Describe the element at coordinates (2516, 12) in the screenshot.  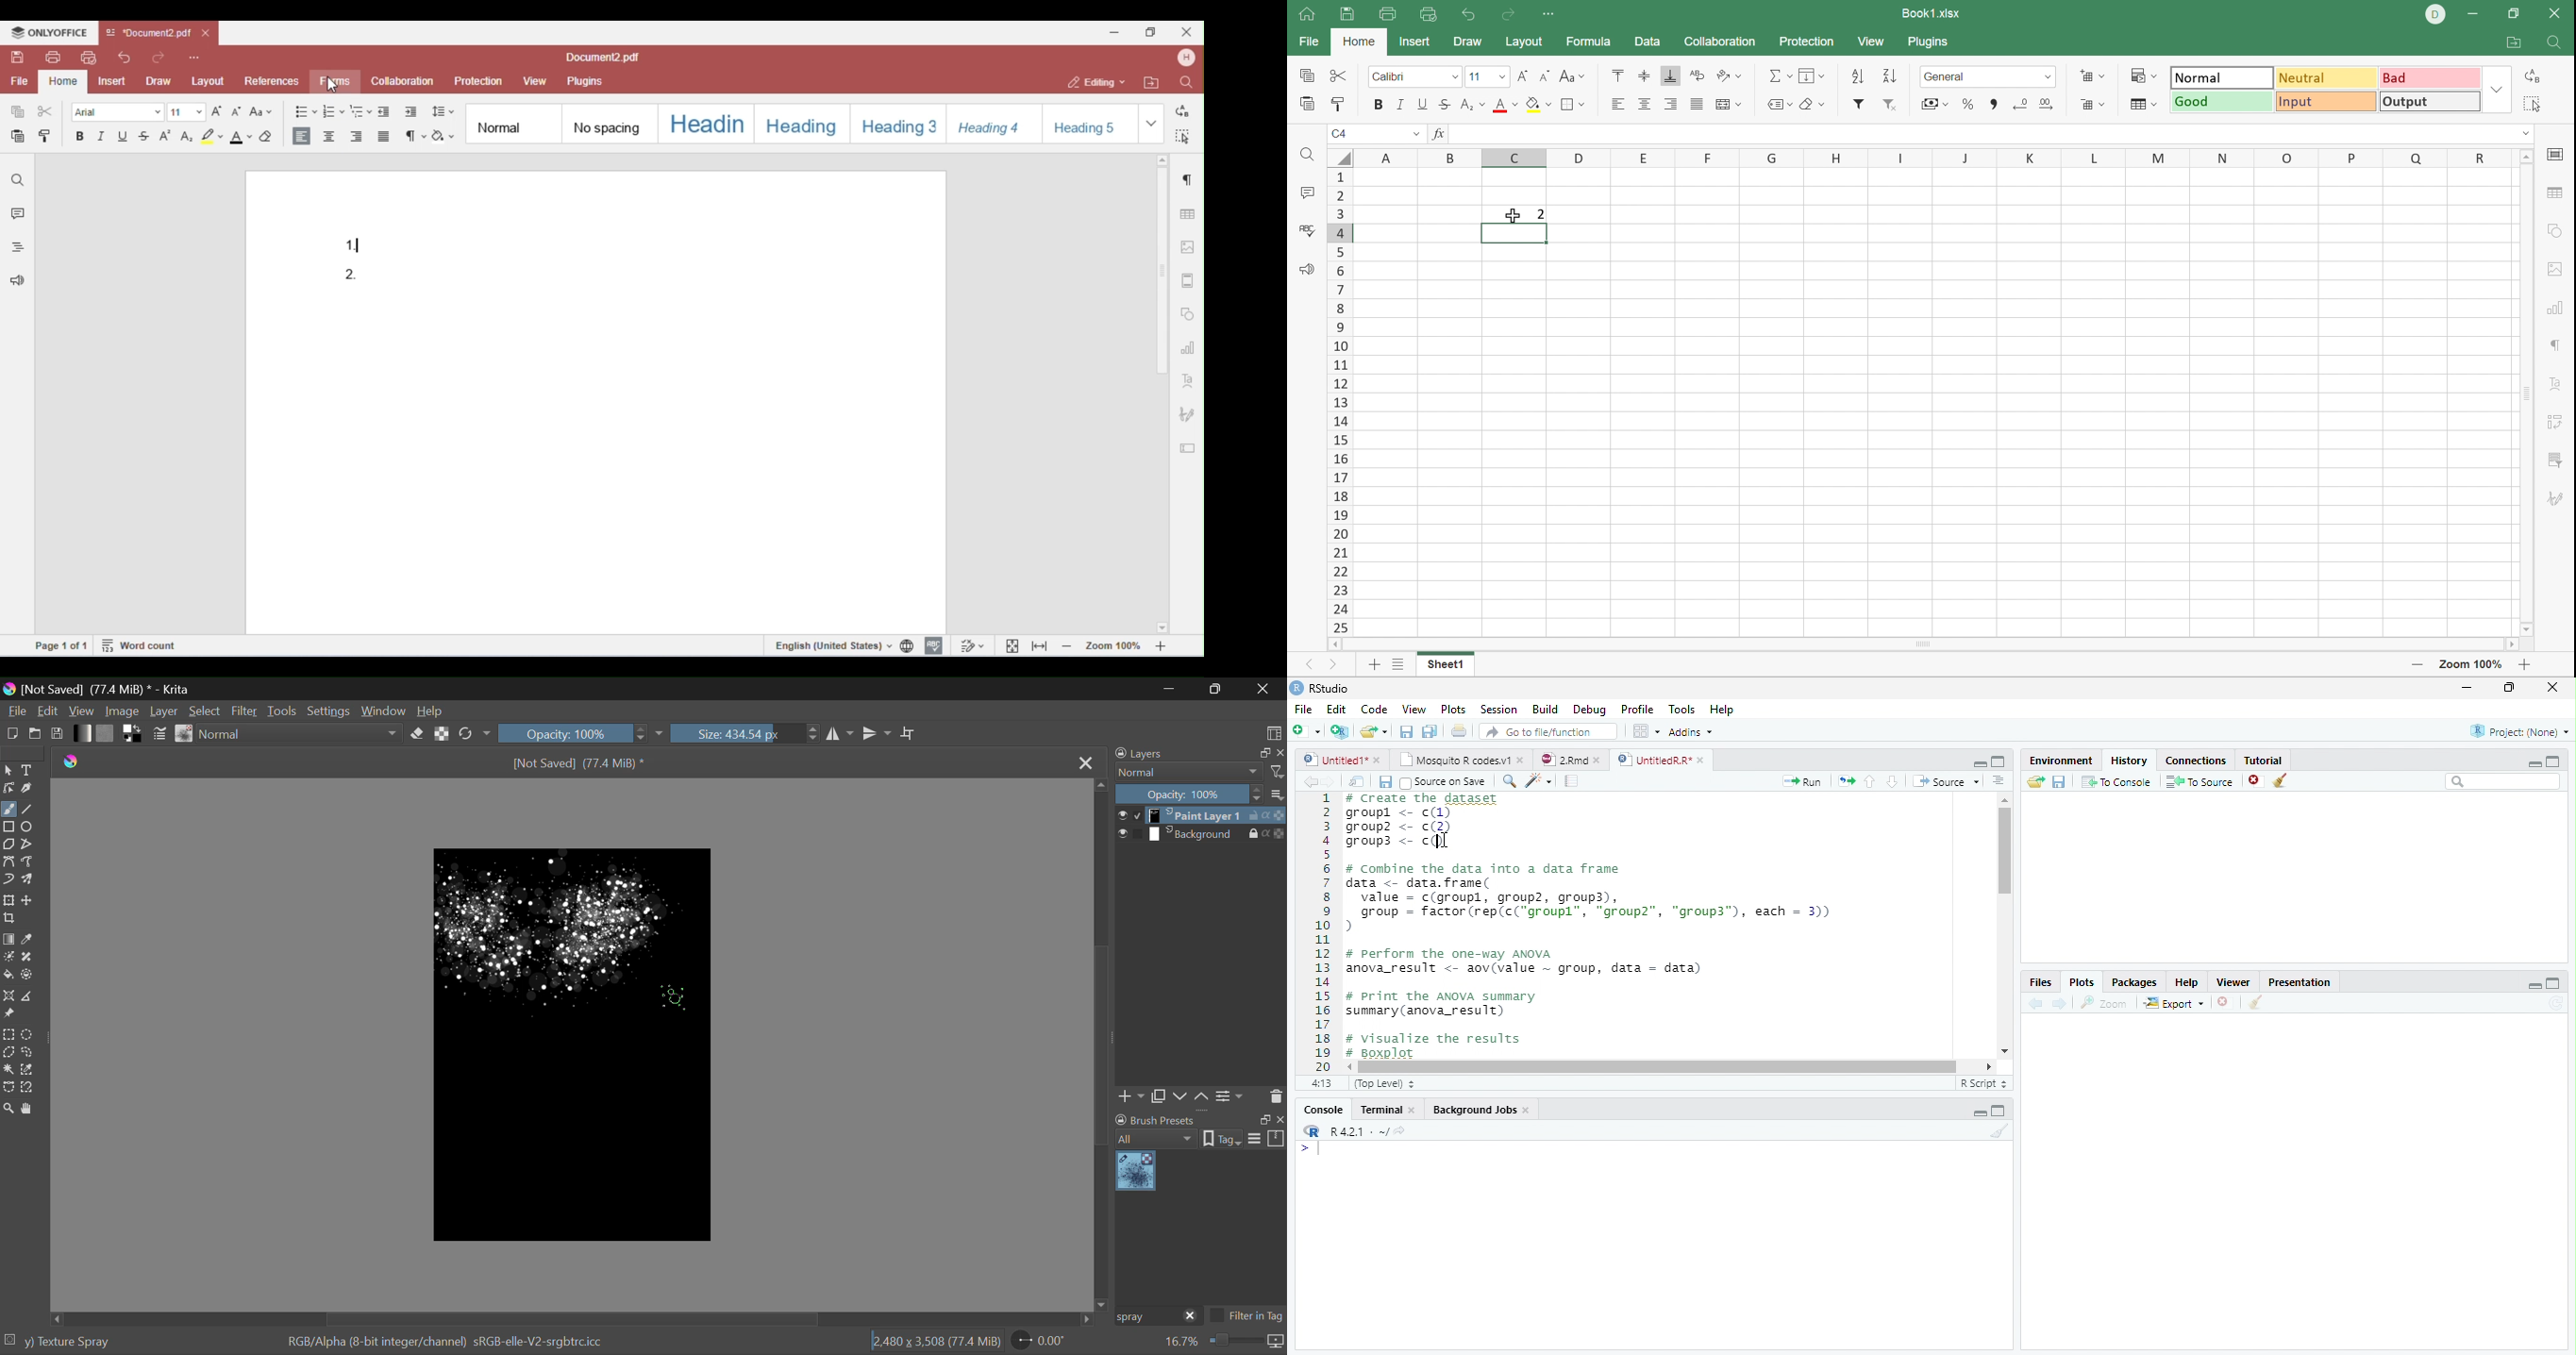
I see `Restore Down` at that location.